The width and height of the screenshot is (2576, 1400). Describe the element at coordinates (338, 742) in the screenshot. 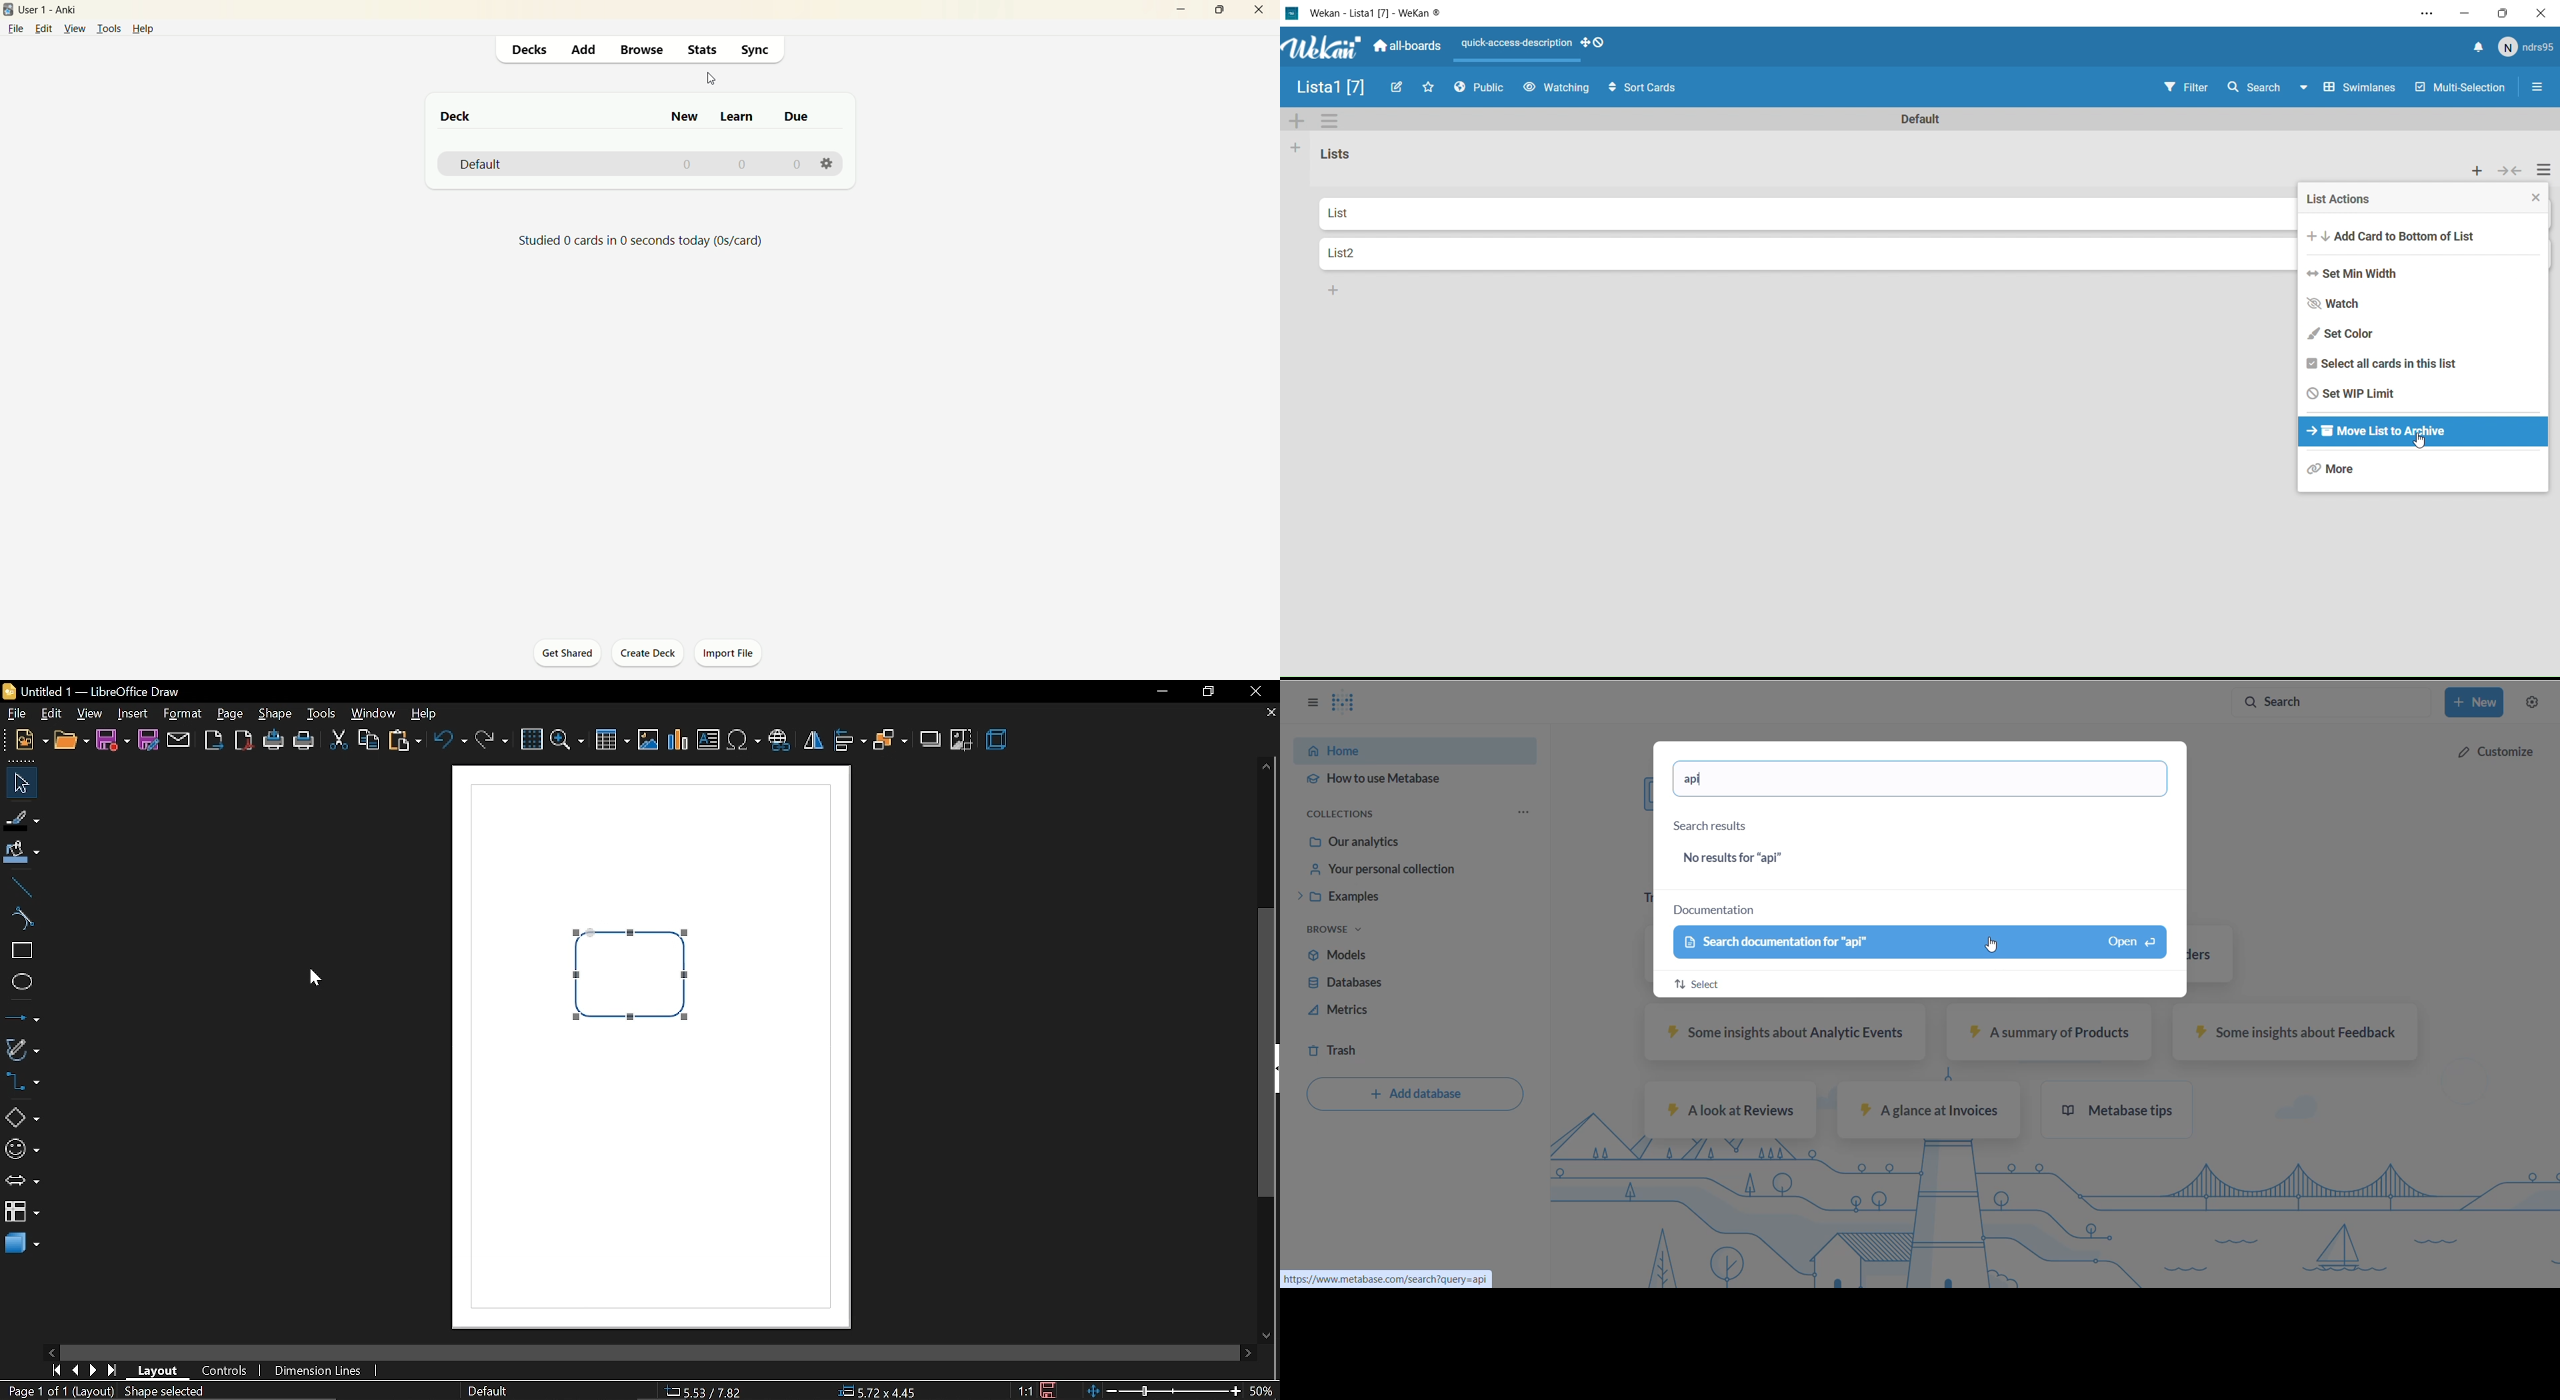

I see `cut ` at that location.